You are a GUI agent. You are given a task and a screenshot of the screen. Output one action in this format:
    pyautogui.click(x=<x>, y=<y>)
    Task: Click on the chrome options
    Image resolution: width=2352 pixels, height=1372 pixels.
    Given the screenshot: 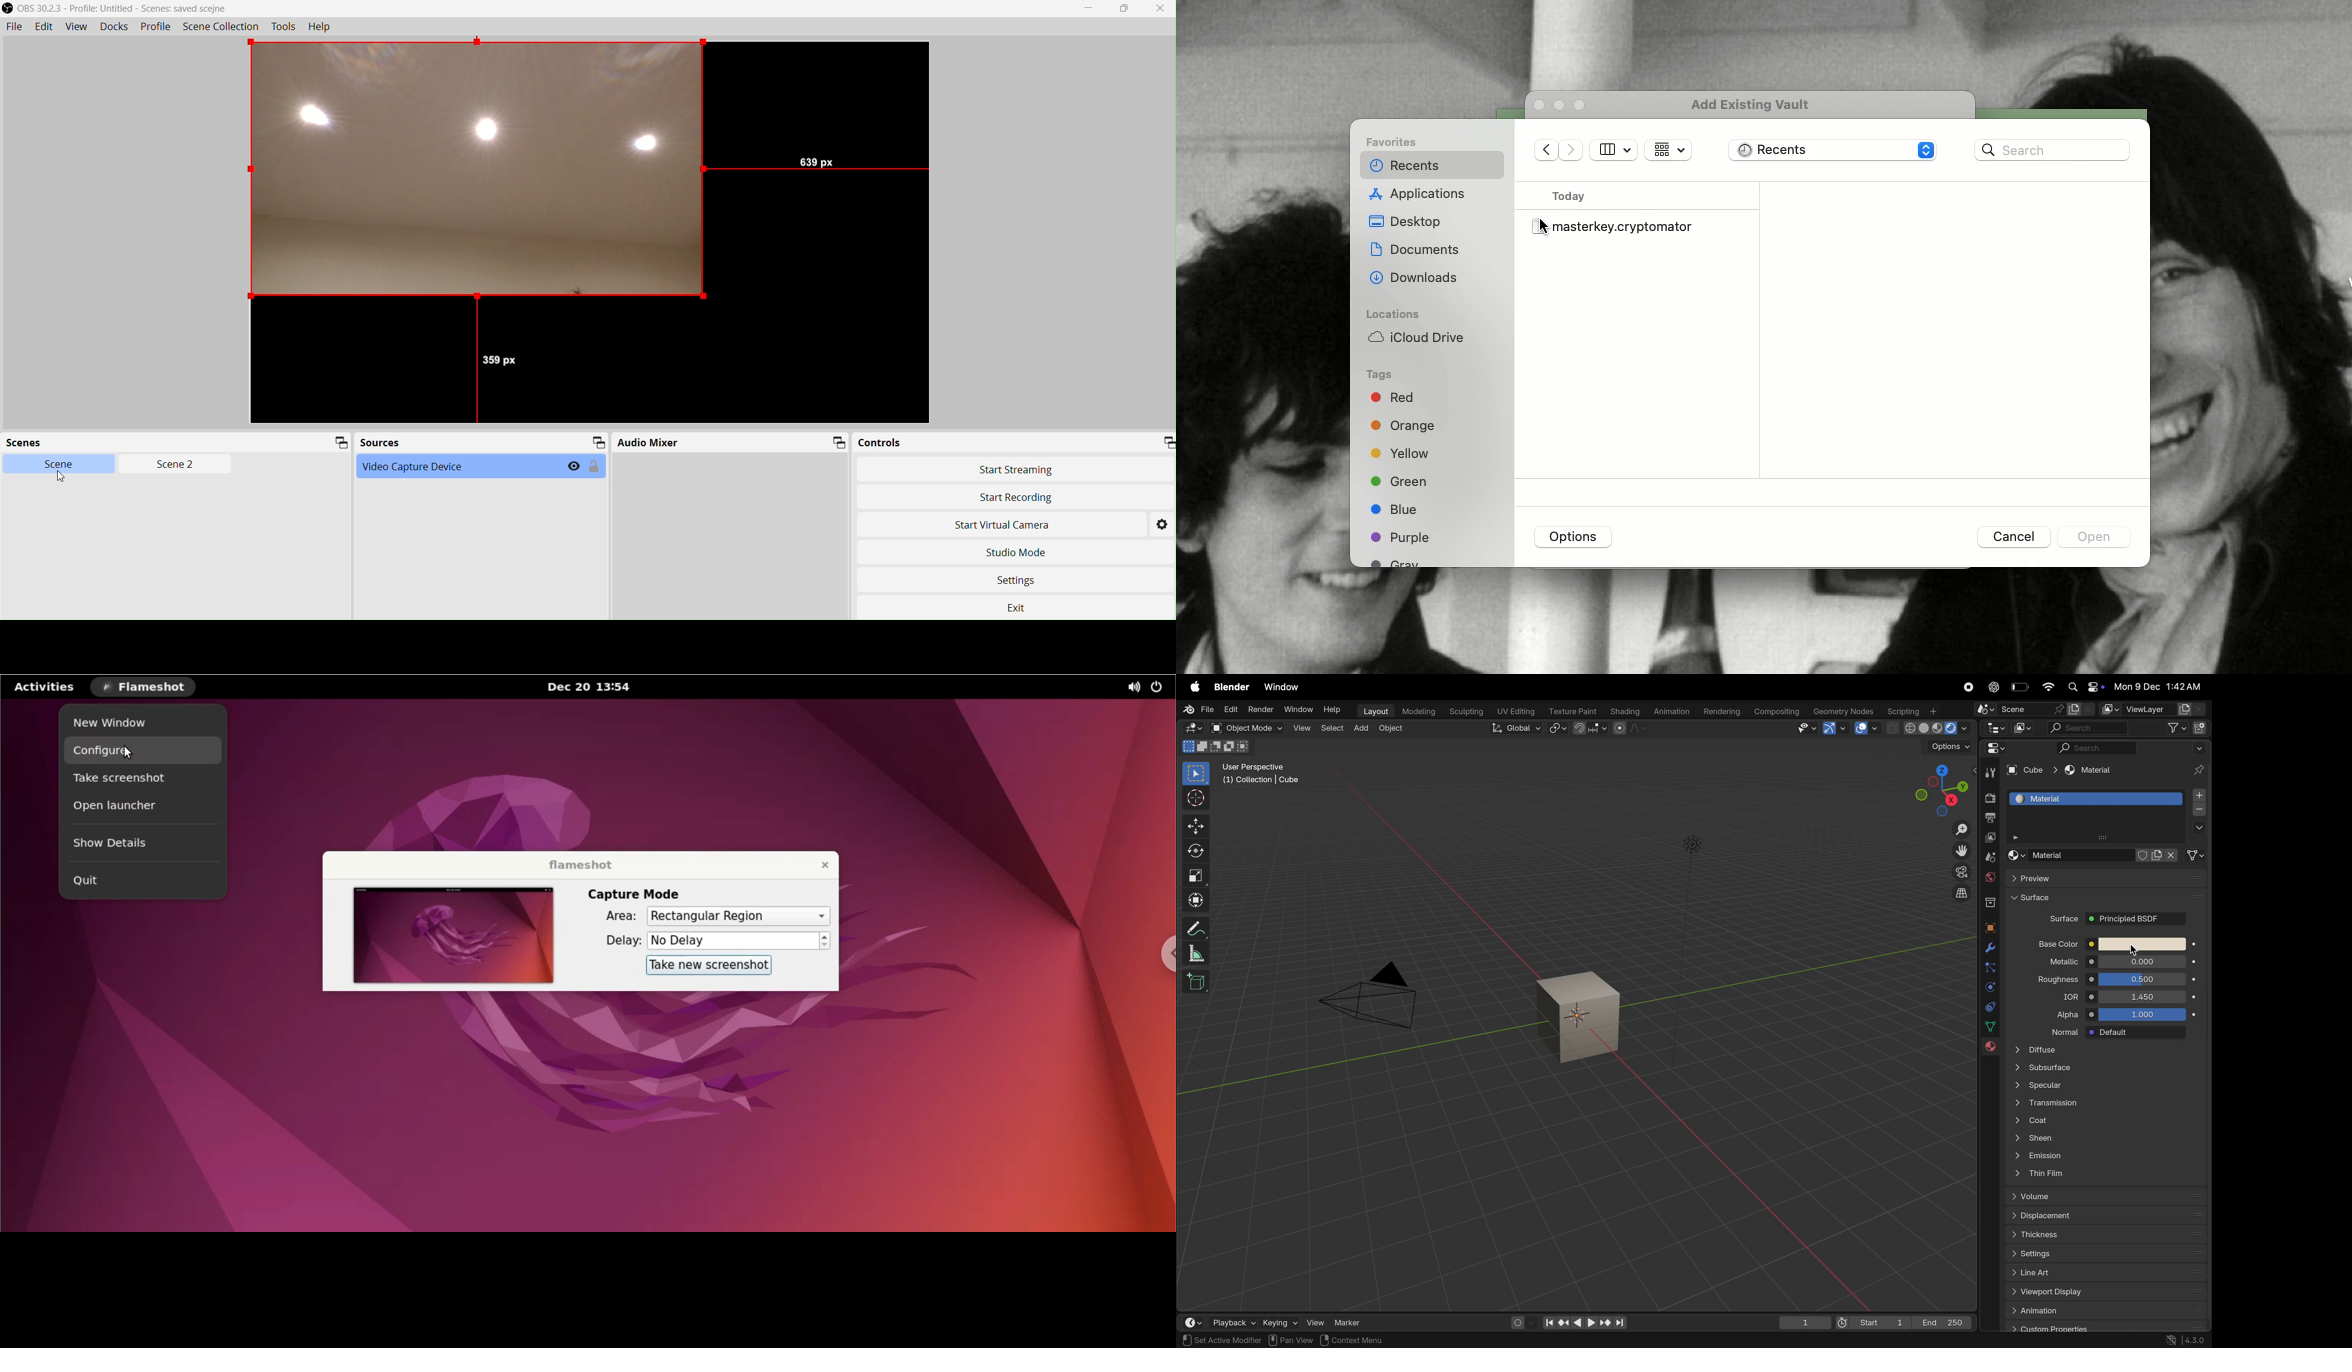 What is the action you would take?
    pyautogui.click(x=1165, y=953)
    